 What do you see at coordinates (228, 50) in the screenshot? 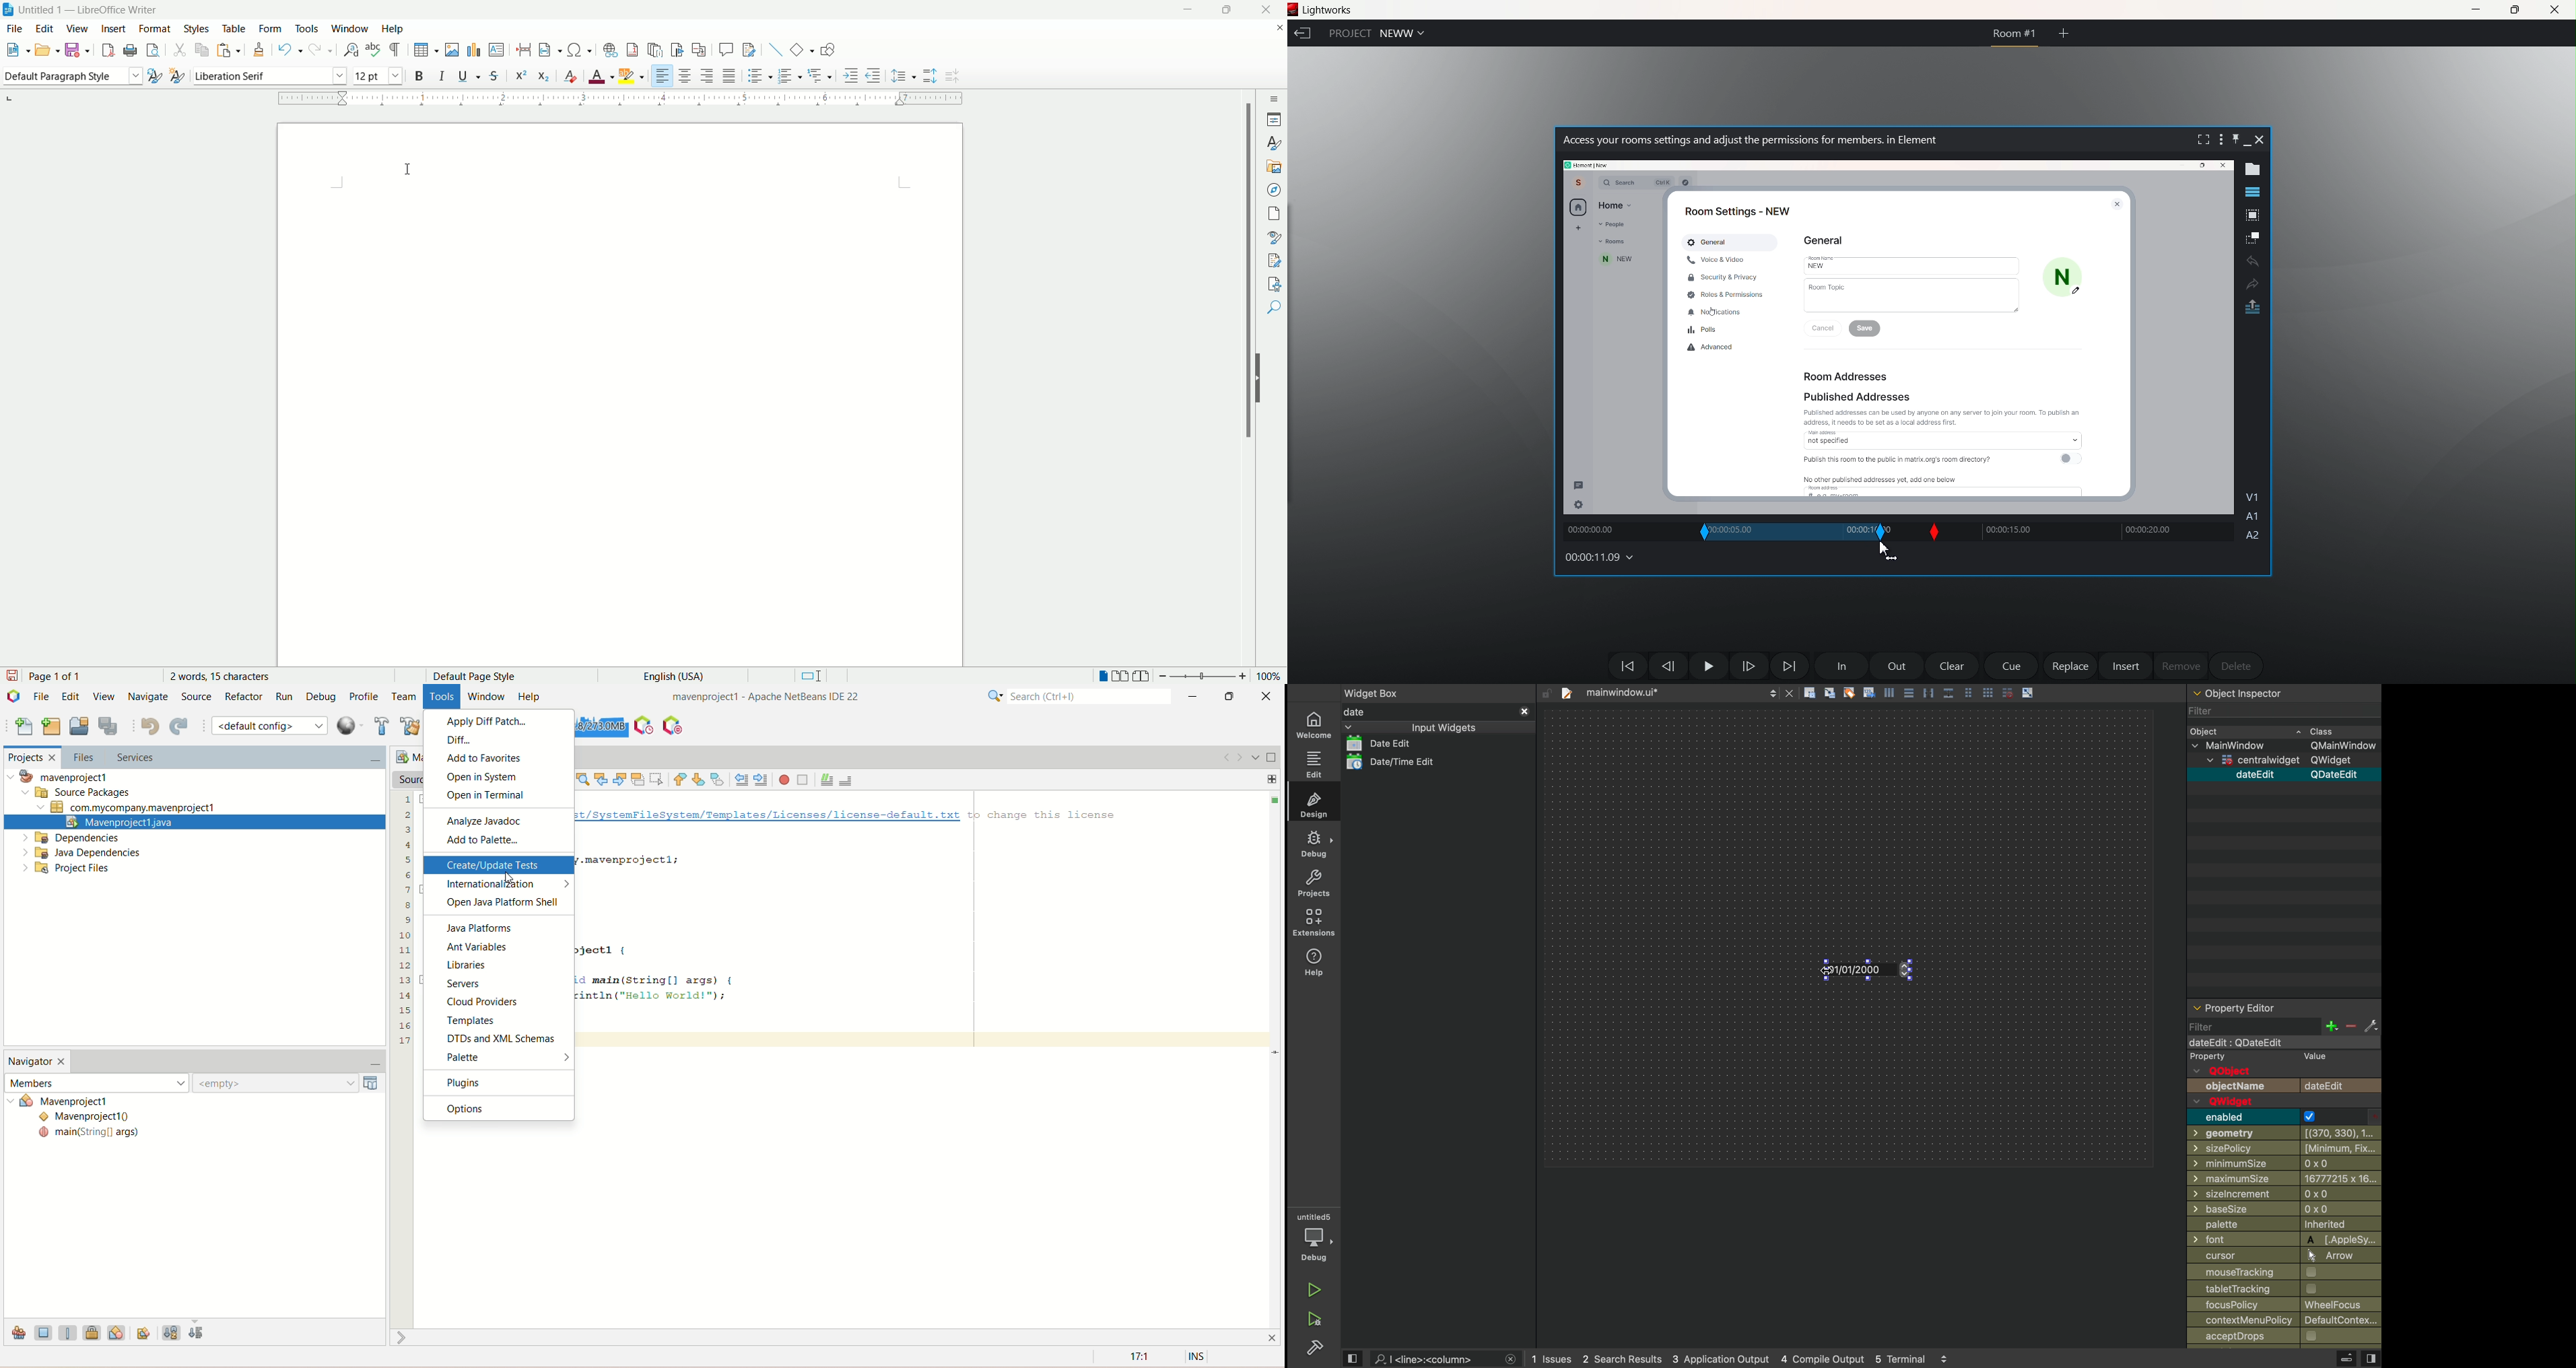
I see `paste` at bounding box center [228, 50].